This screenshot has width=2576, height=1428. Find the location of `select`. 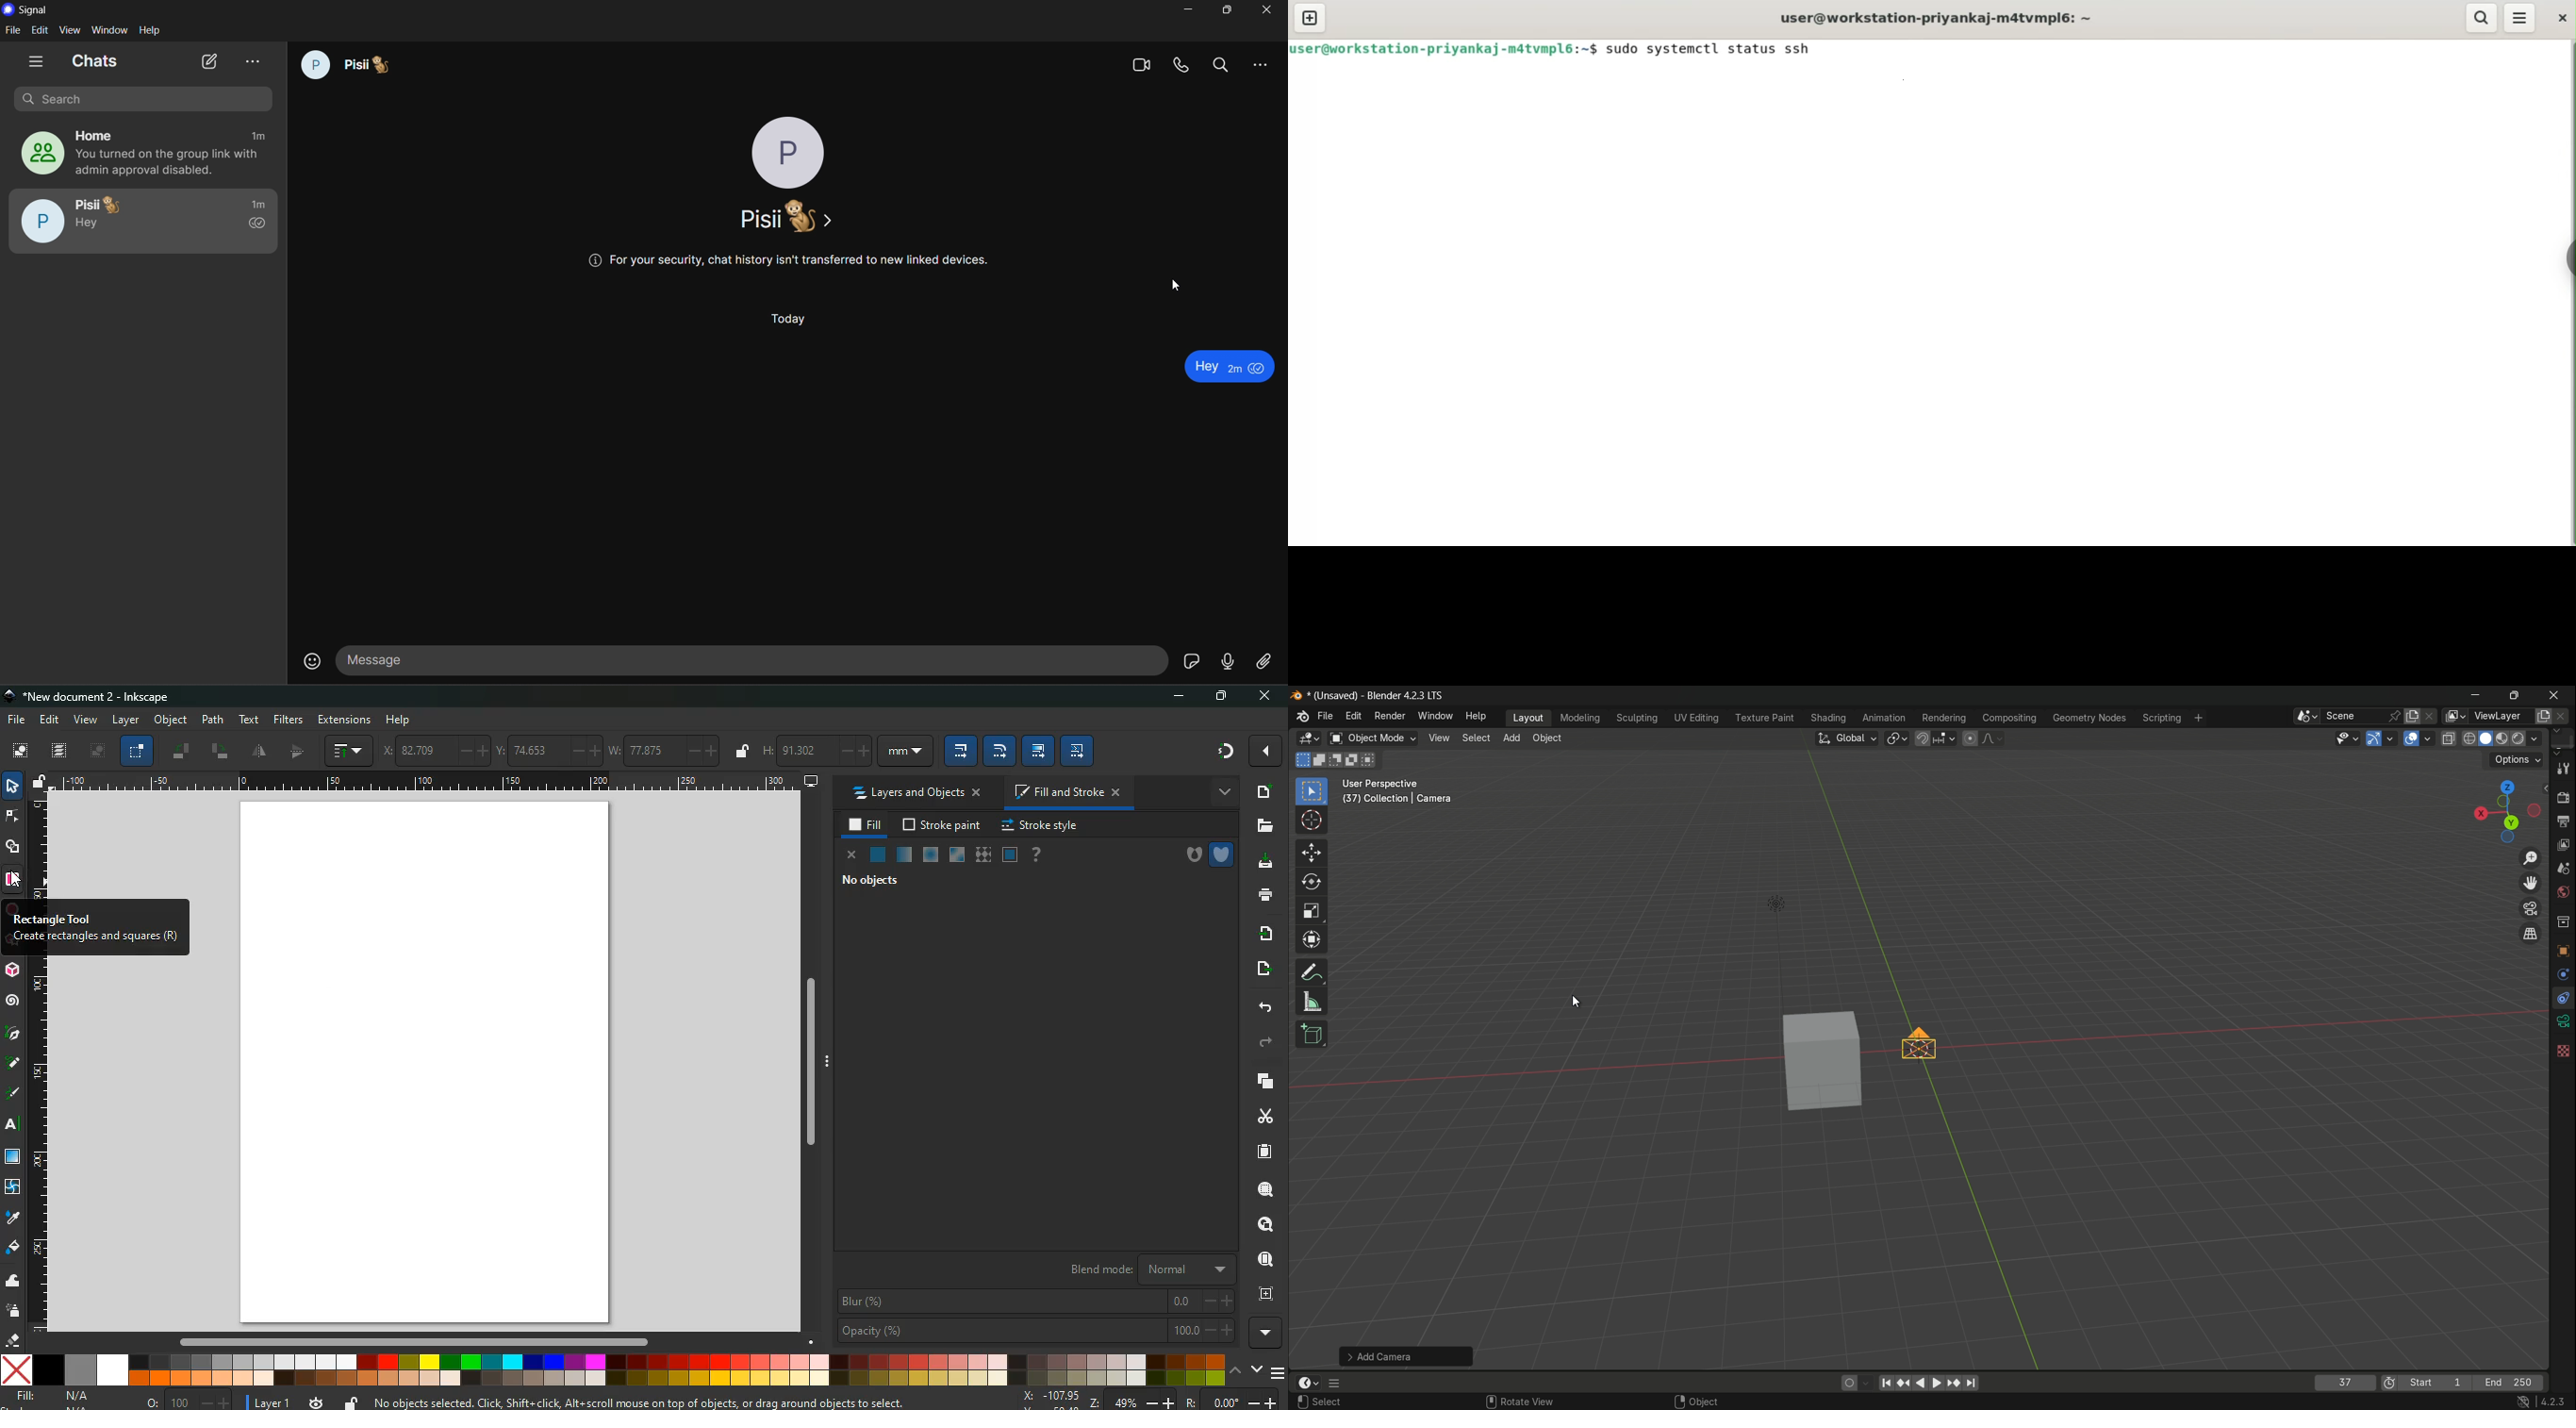

select is located at coordinates (11, 788).